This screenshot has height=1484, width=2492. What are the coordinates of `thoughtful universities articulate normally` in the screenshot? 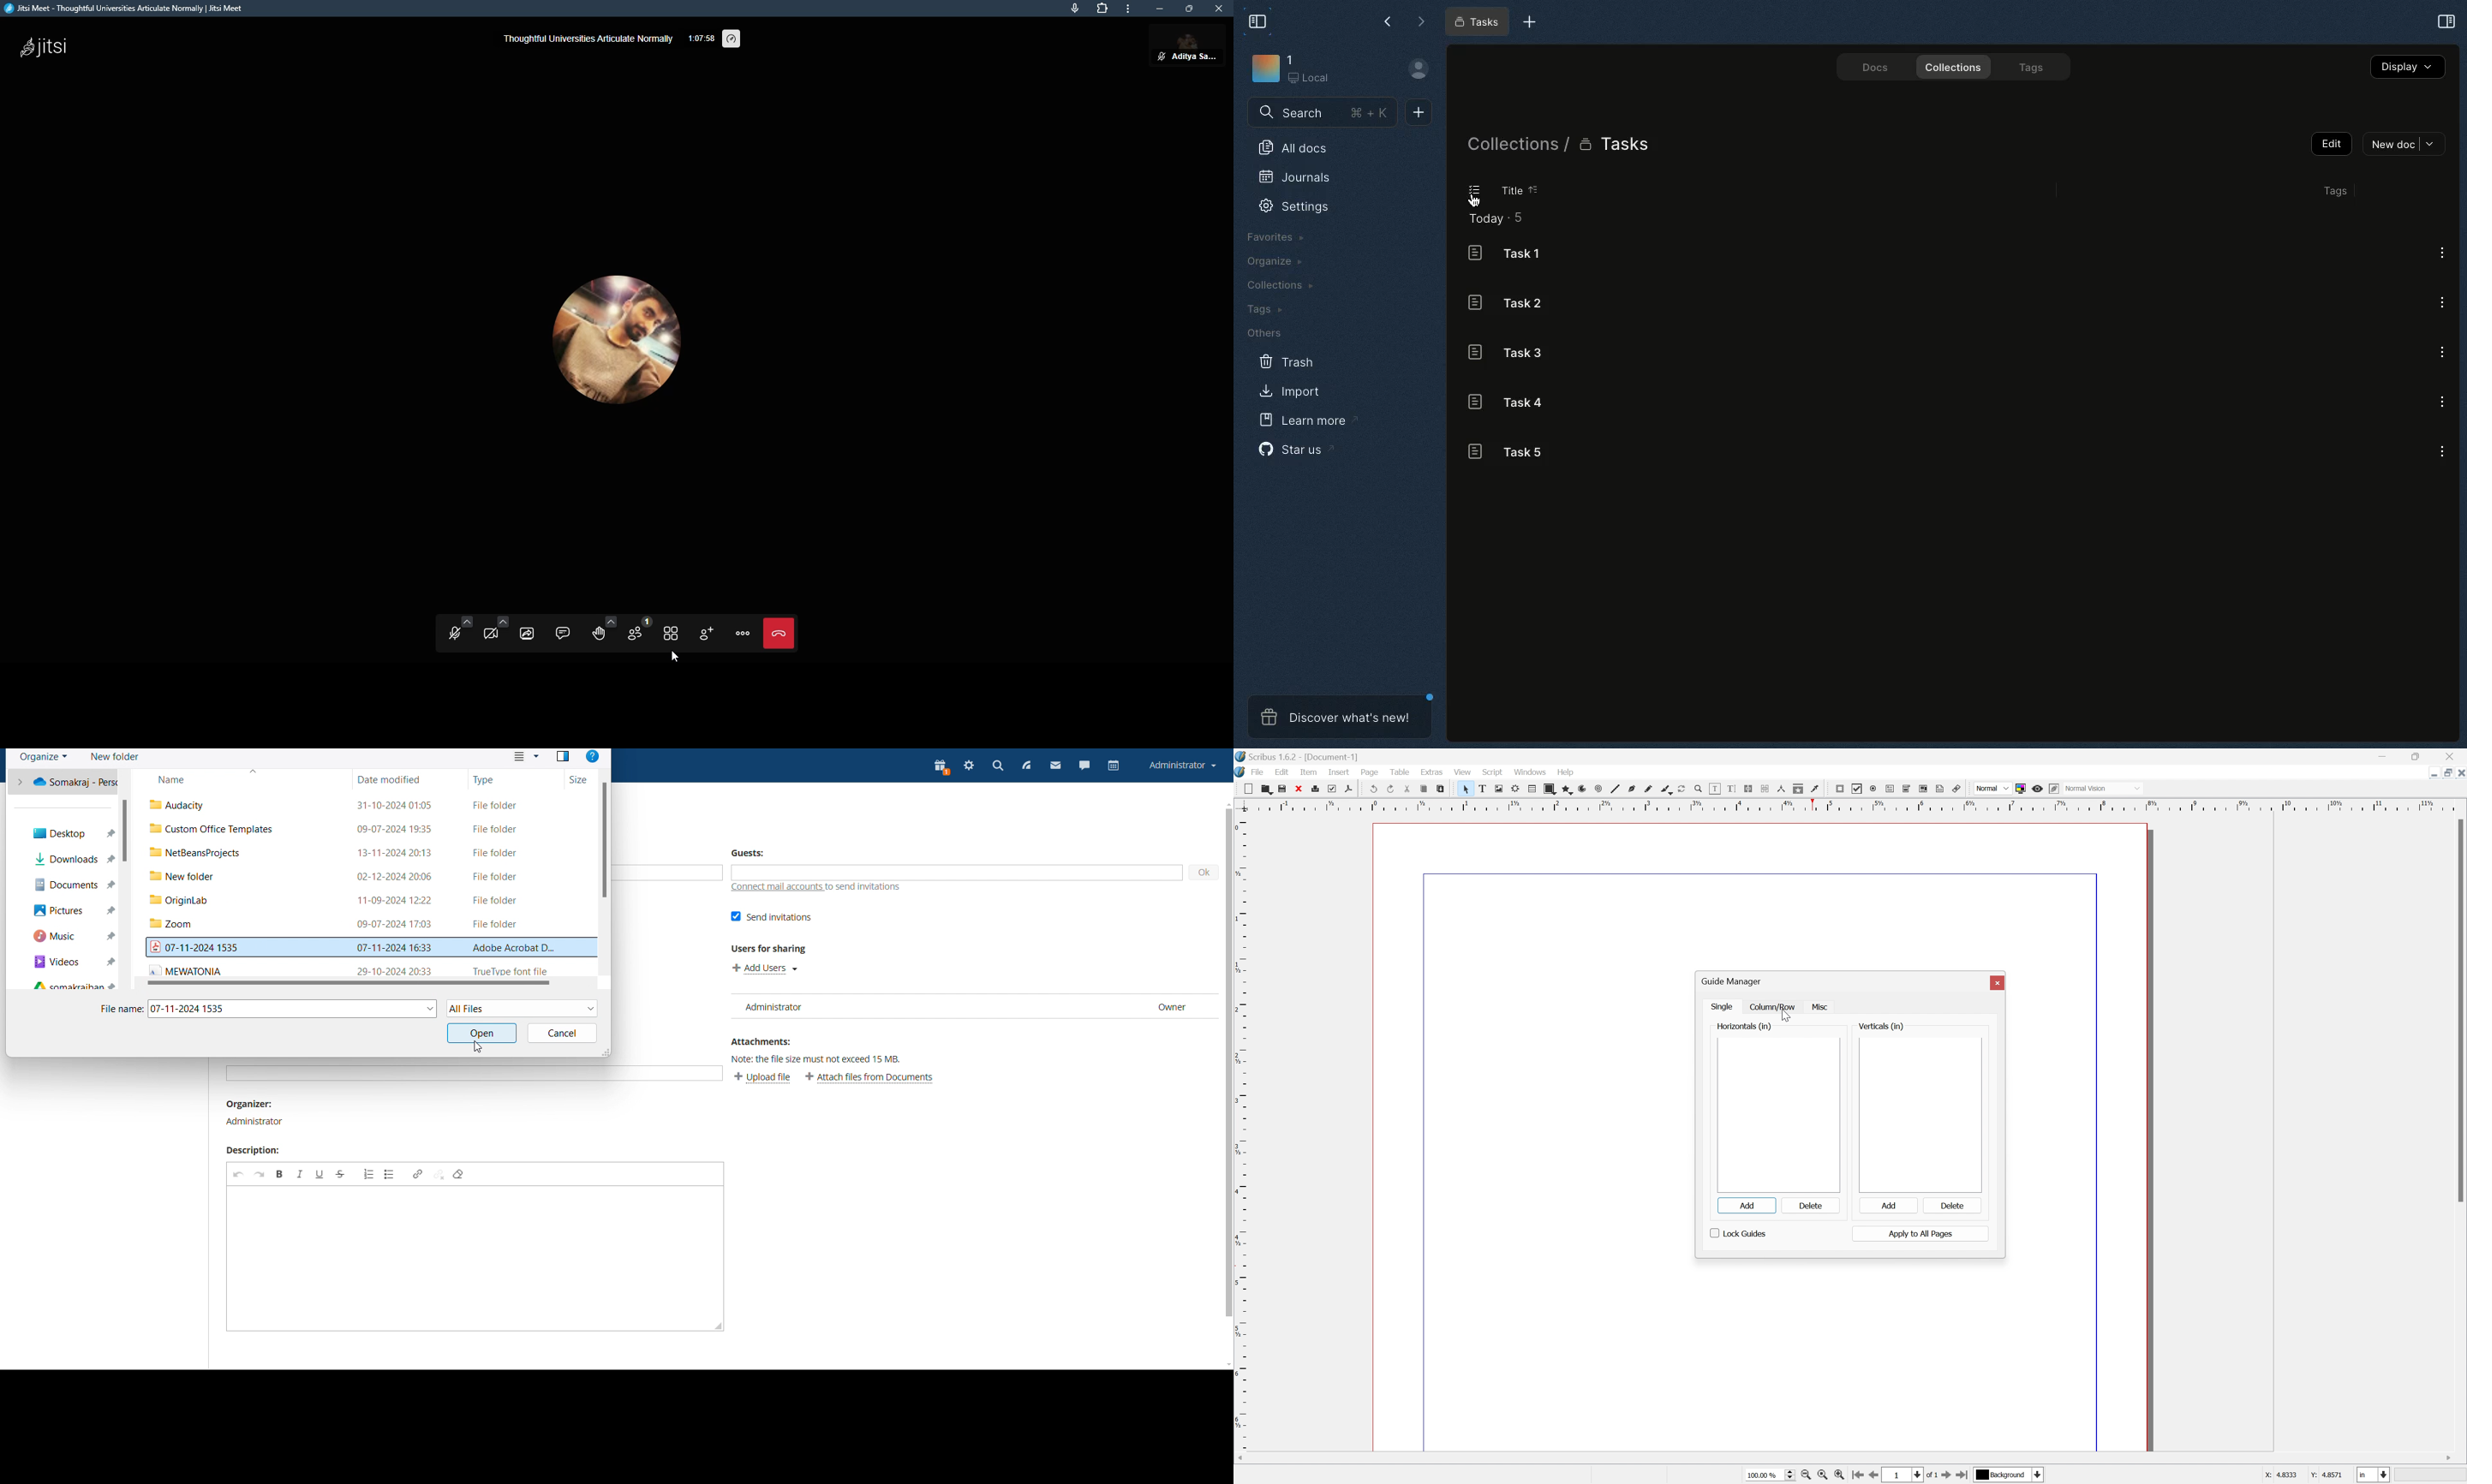 It's located at (585, 40).